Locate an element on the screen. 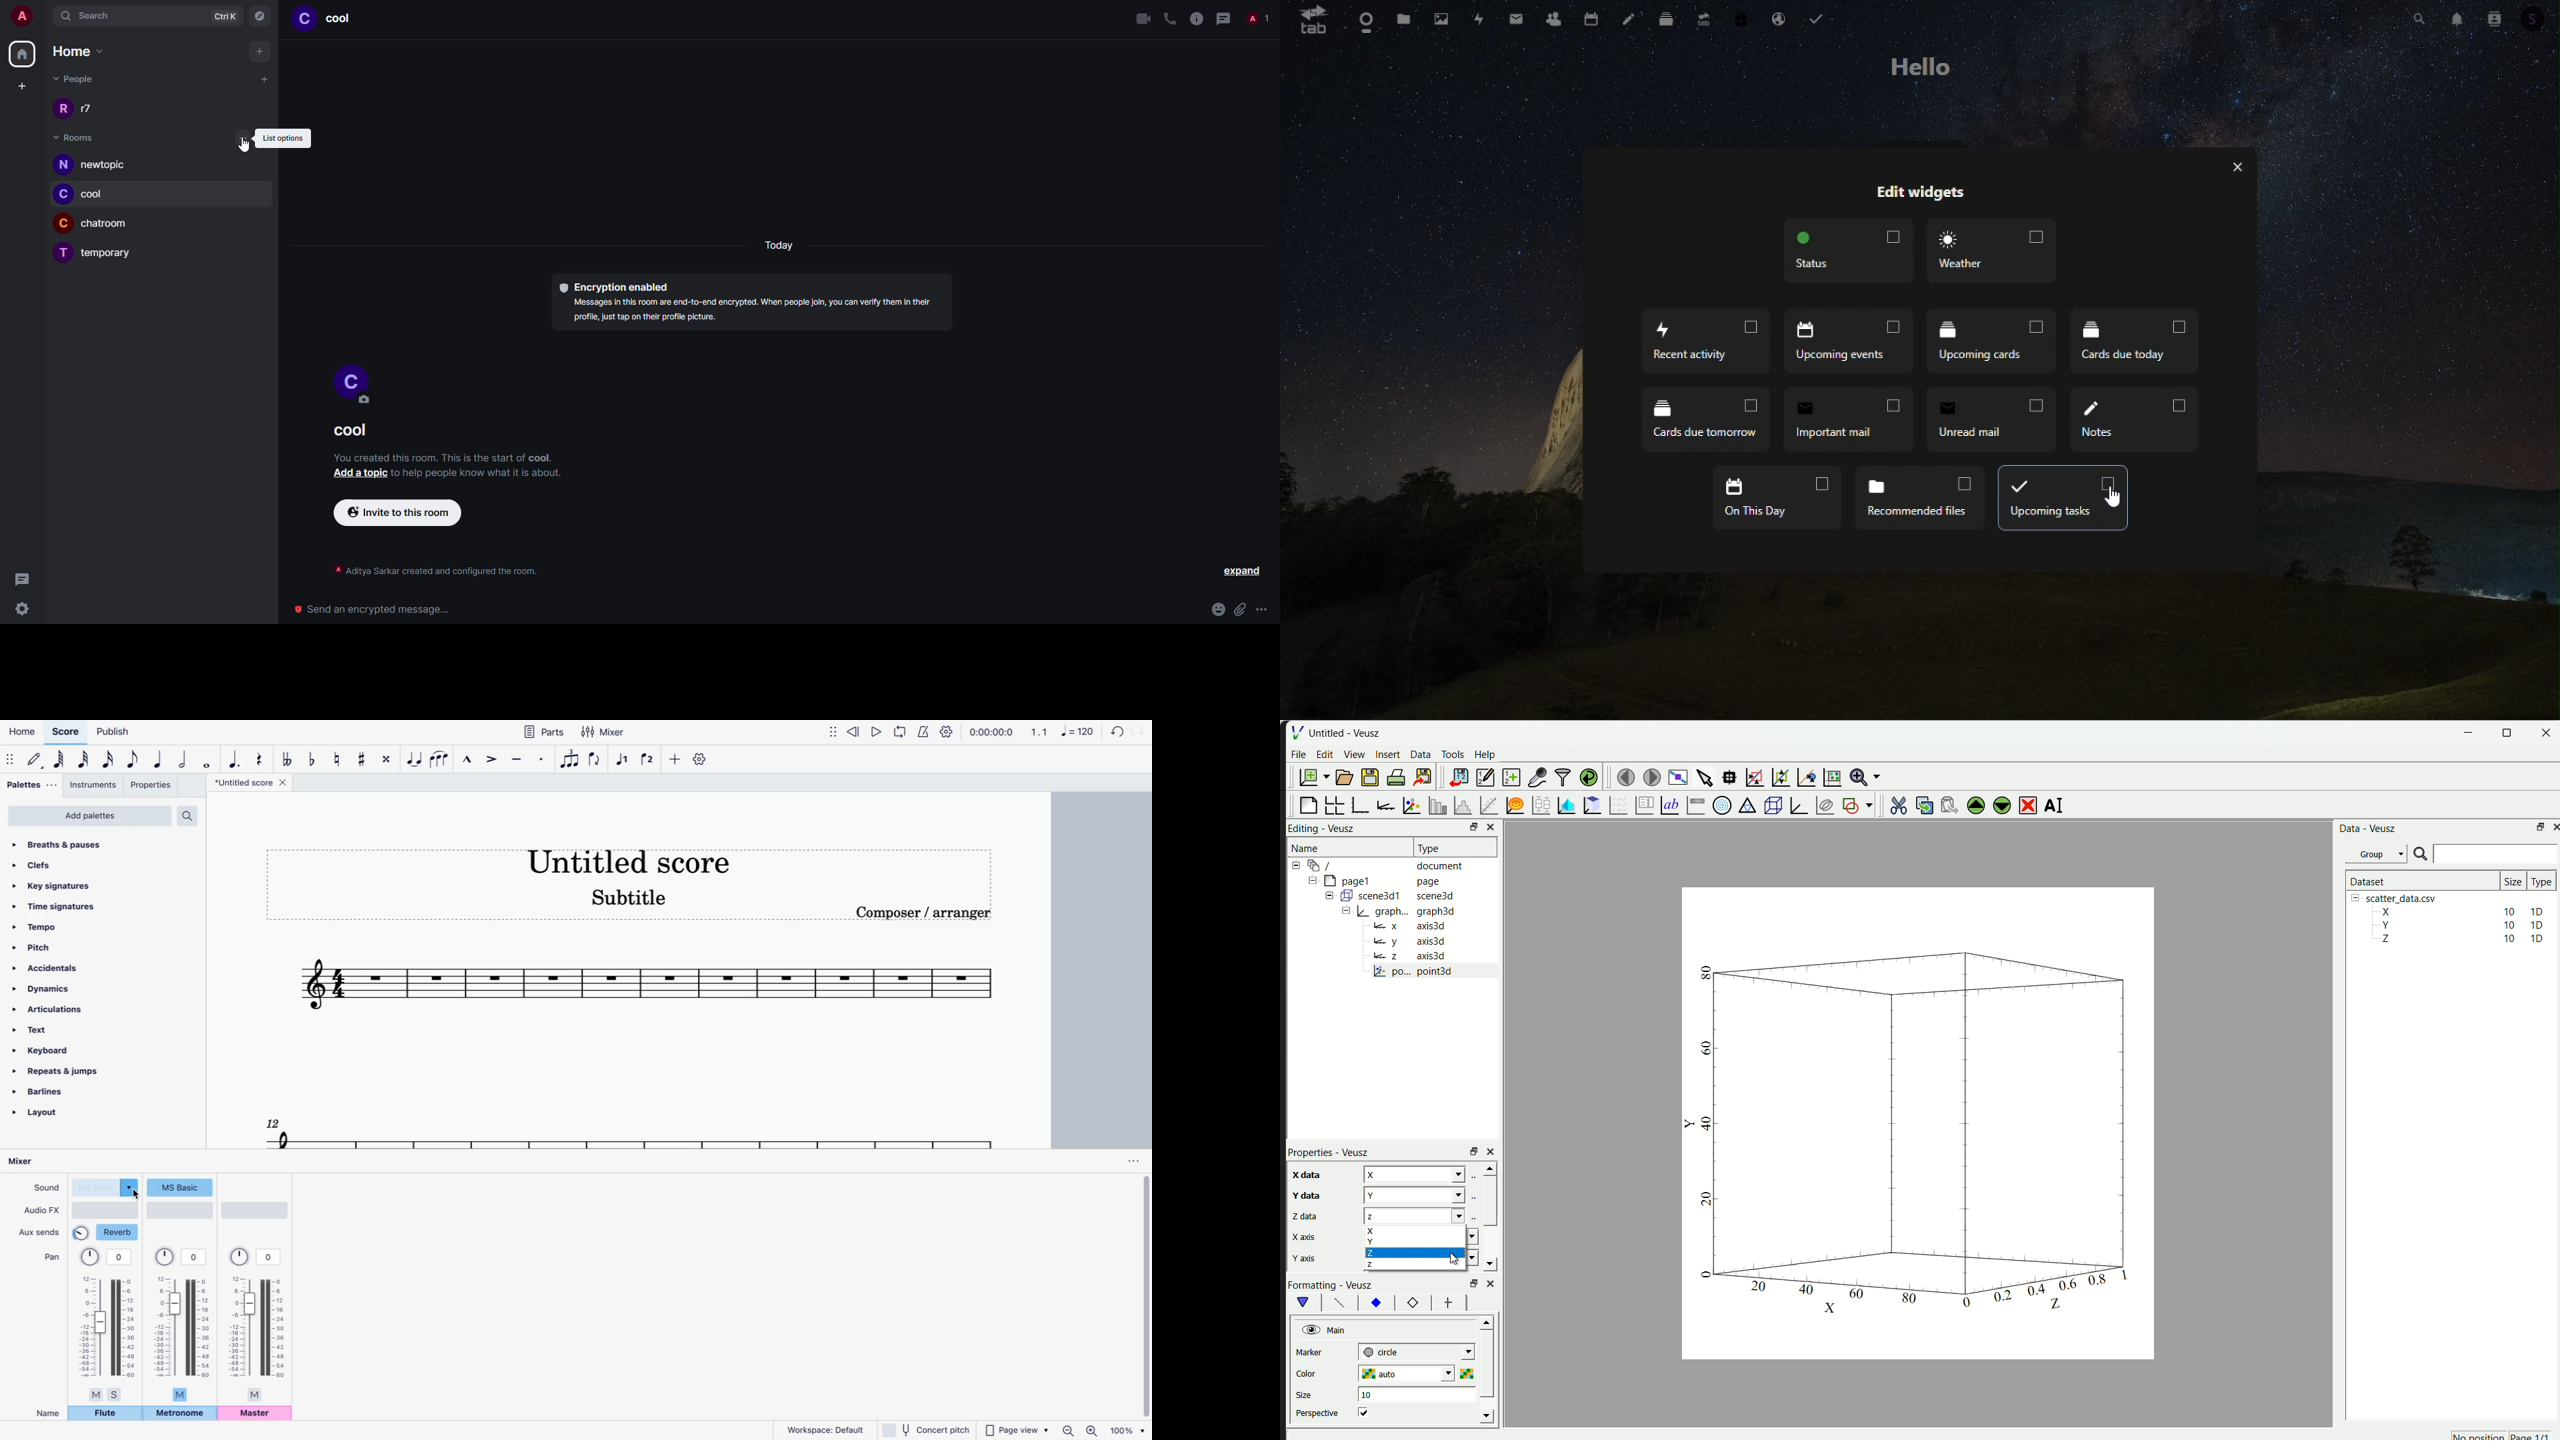 The width and height of the screenshot is (2576, 1456). clefs is located at coordinates (73, 865).